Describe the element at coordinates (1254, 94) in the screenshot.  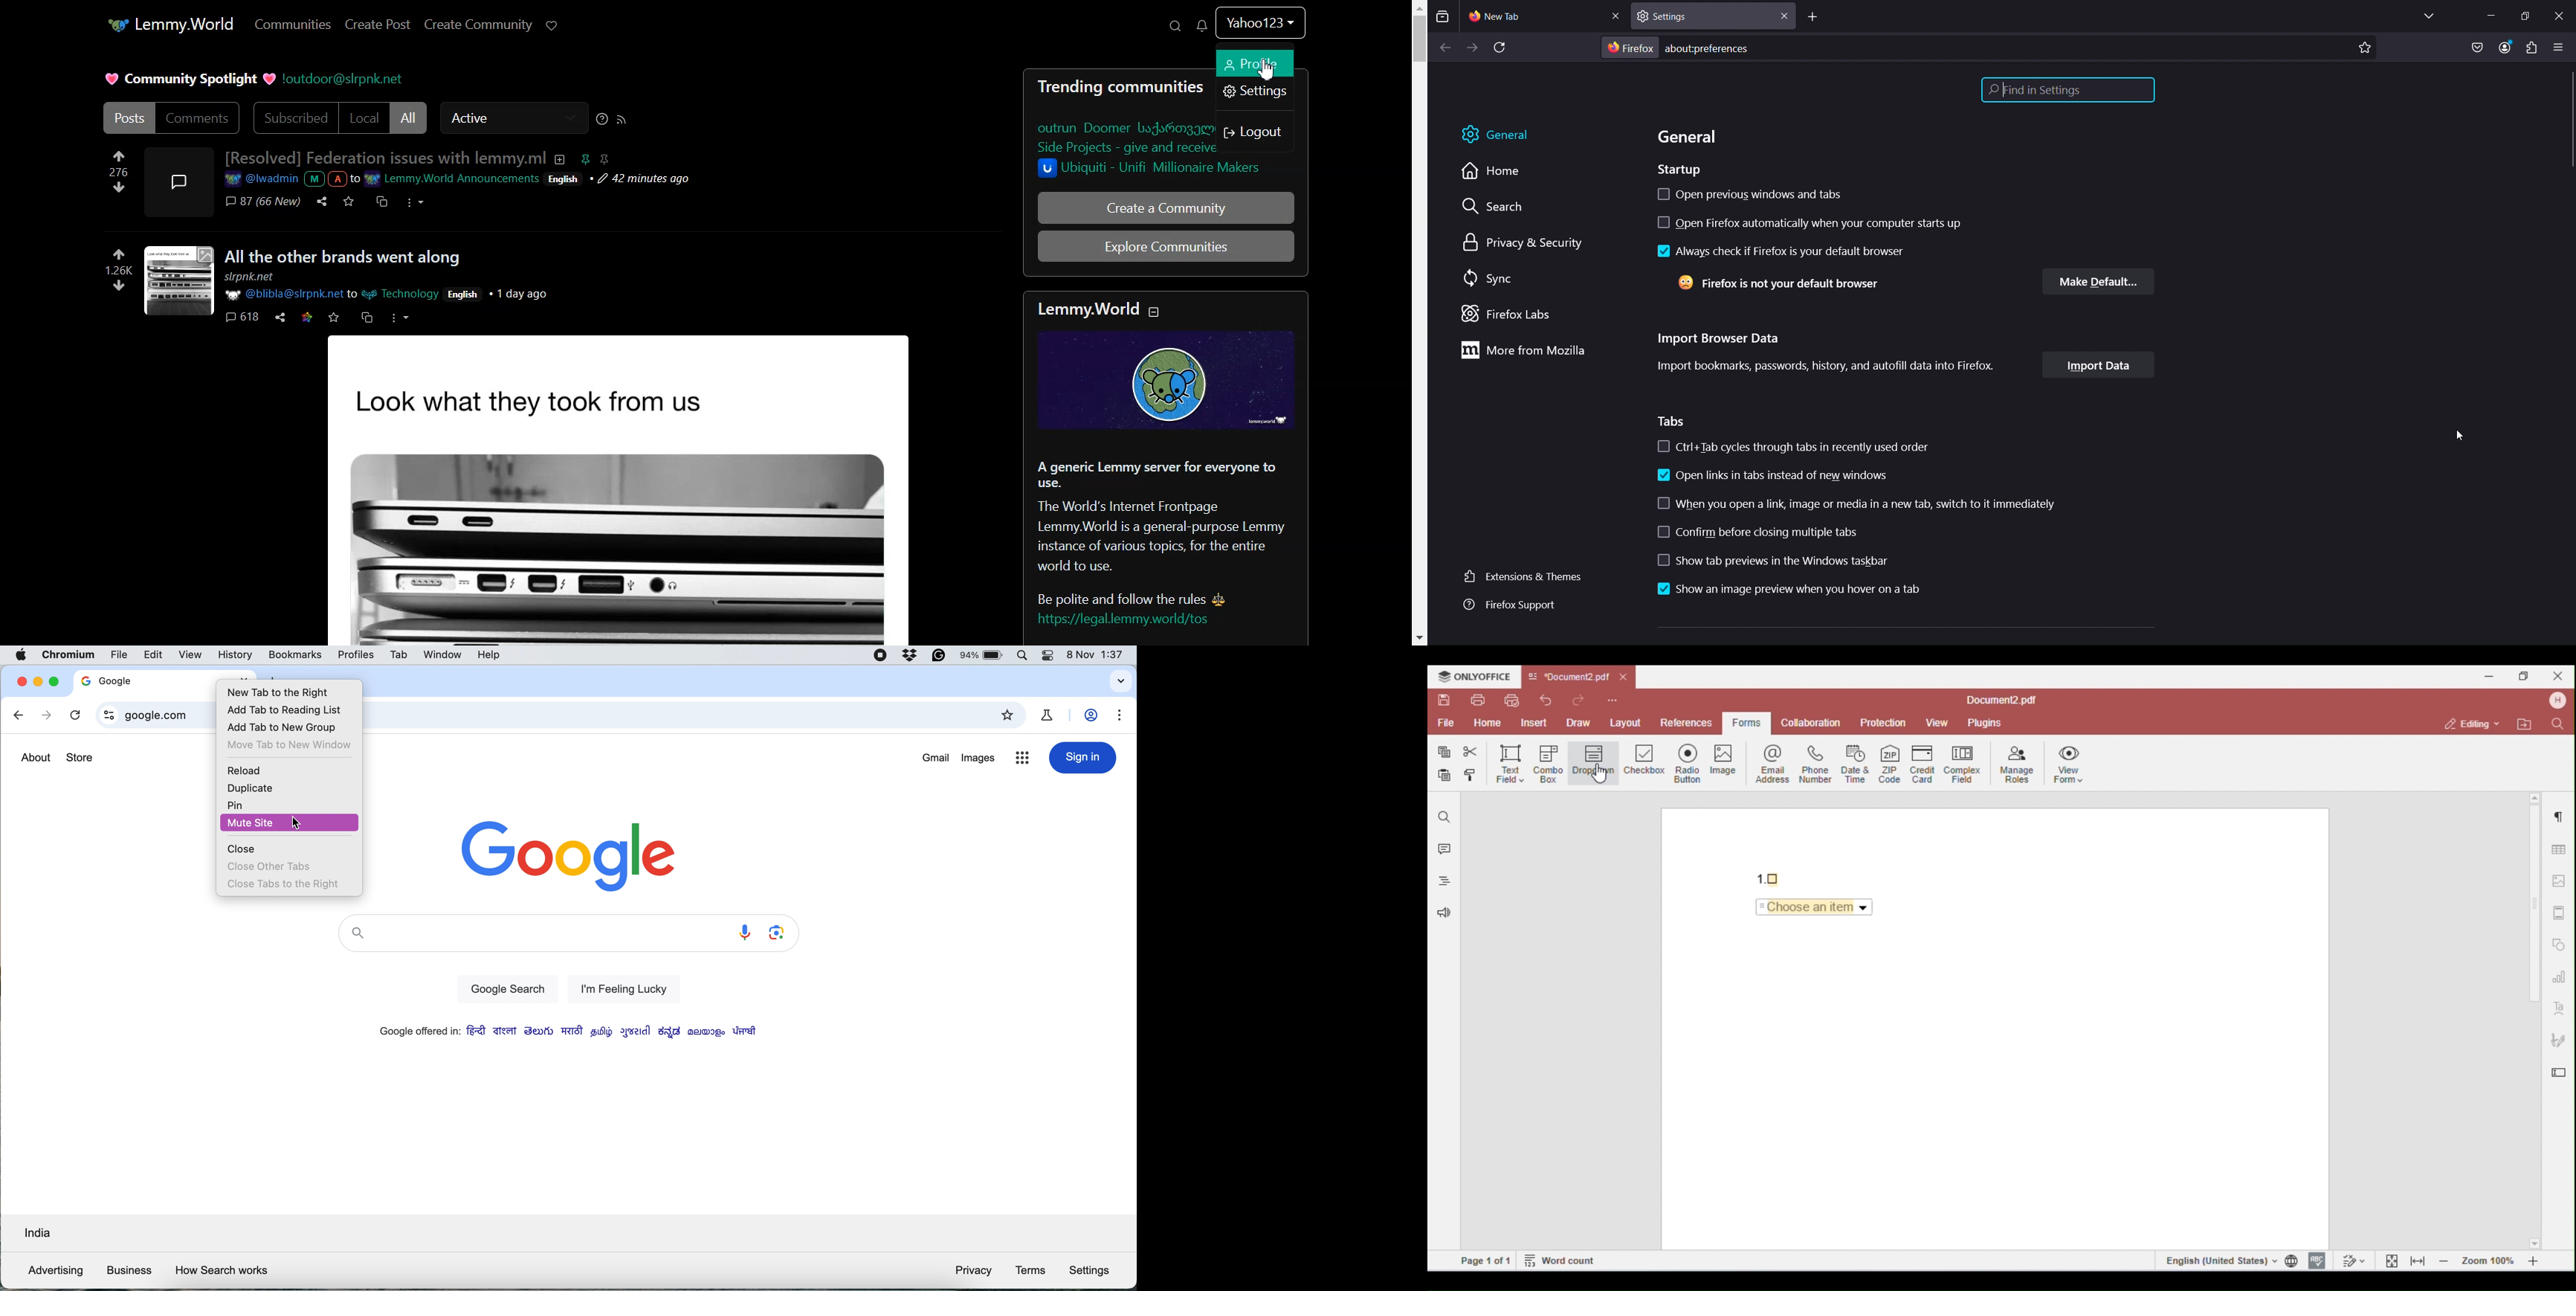
I see `Settings` at that location.